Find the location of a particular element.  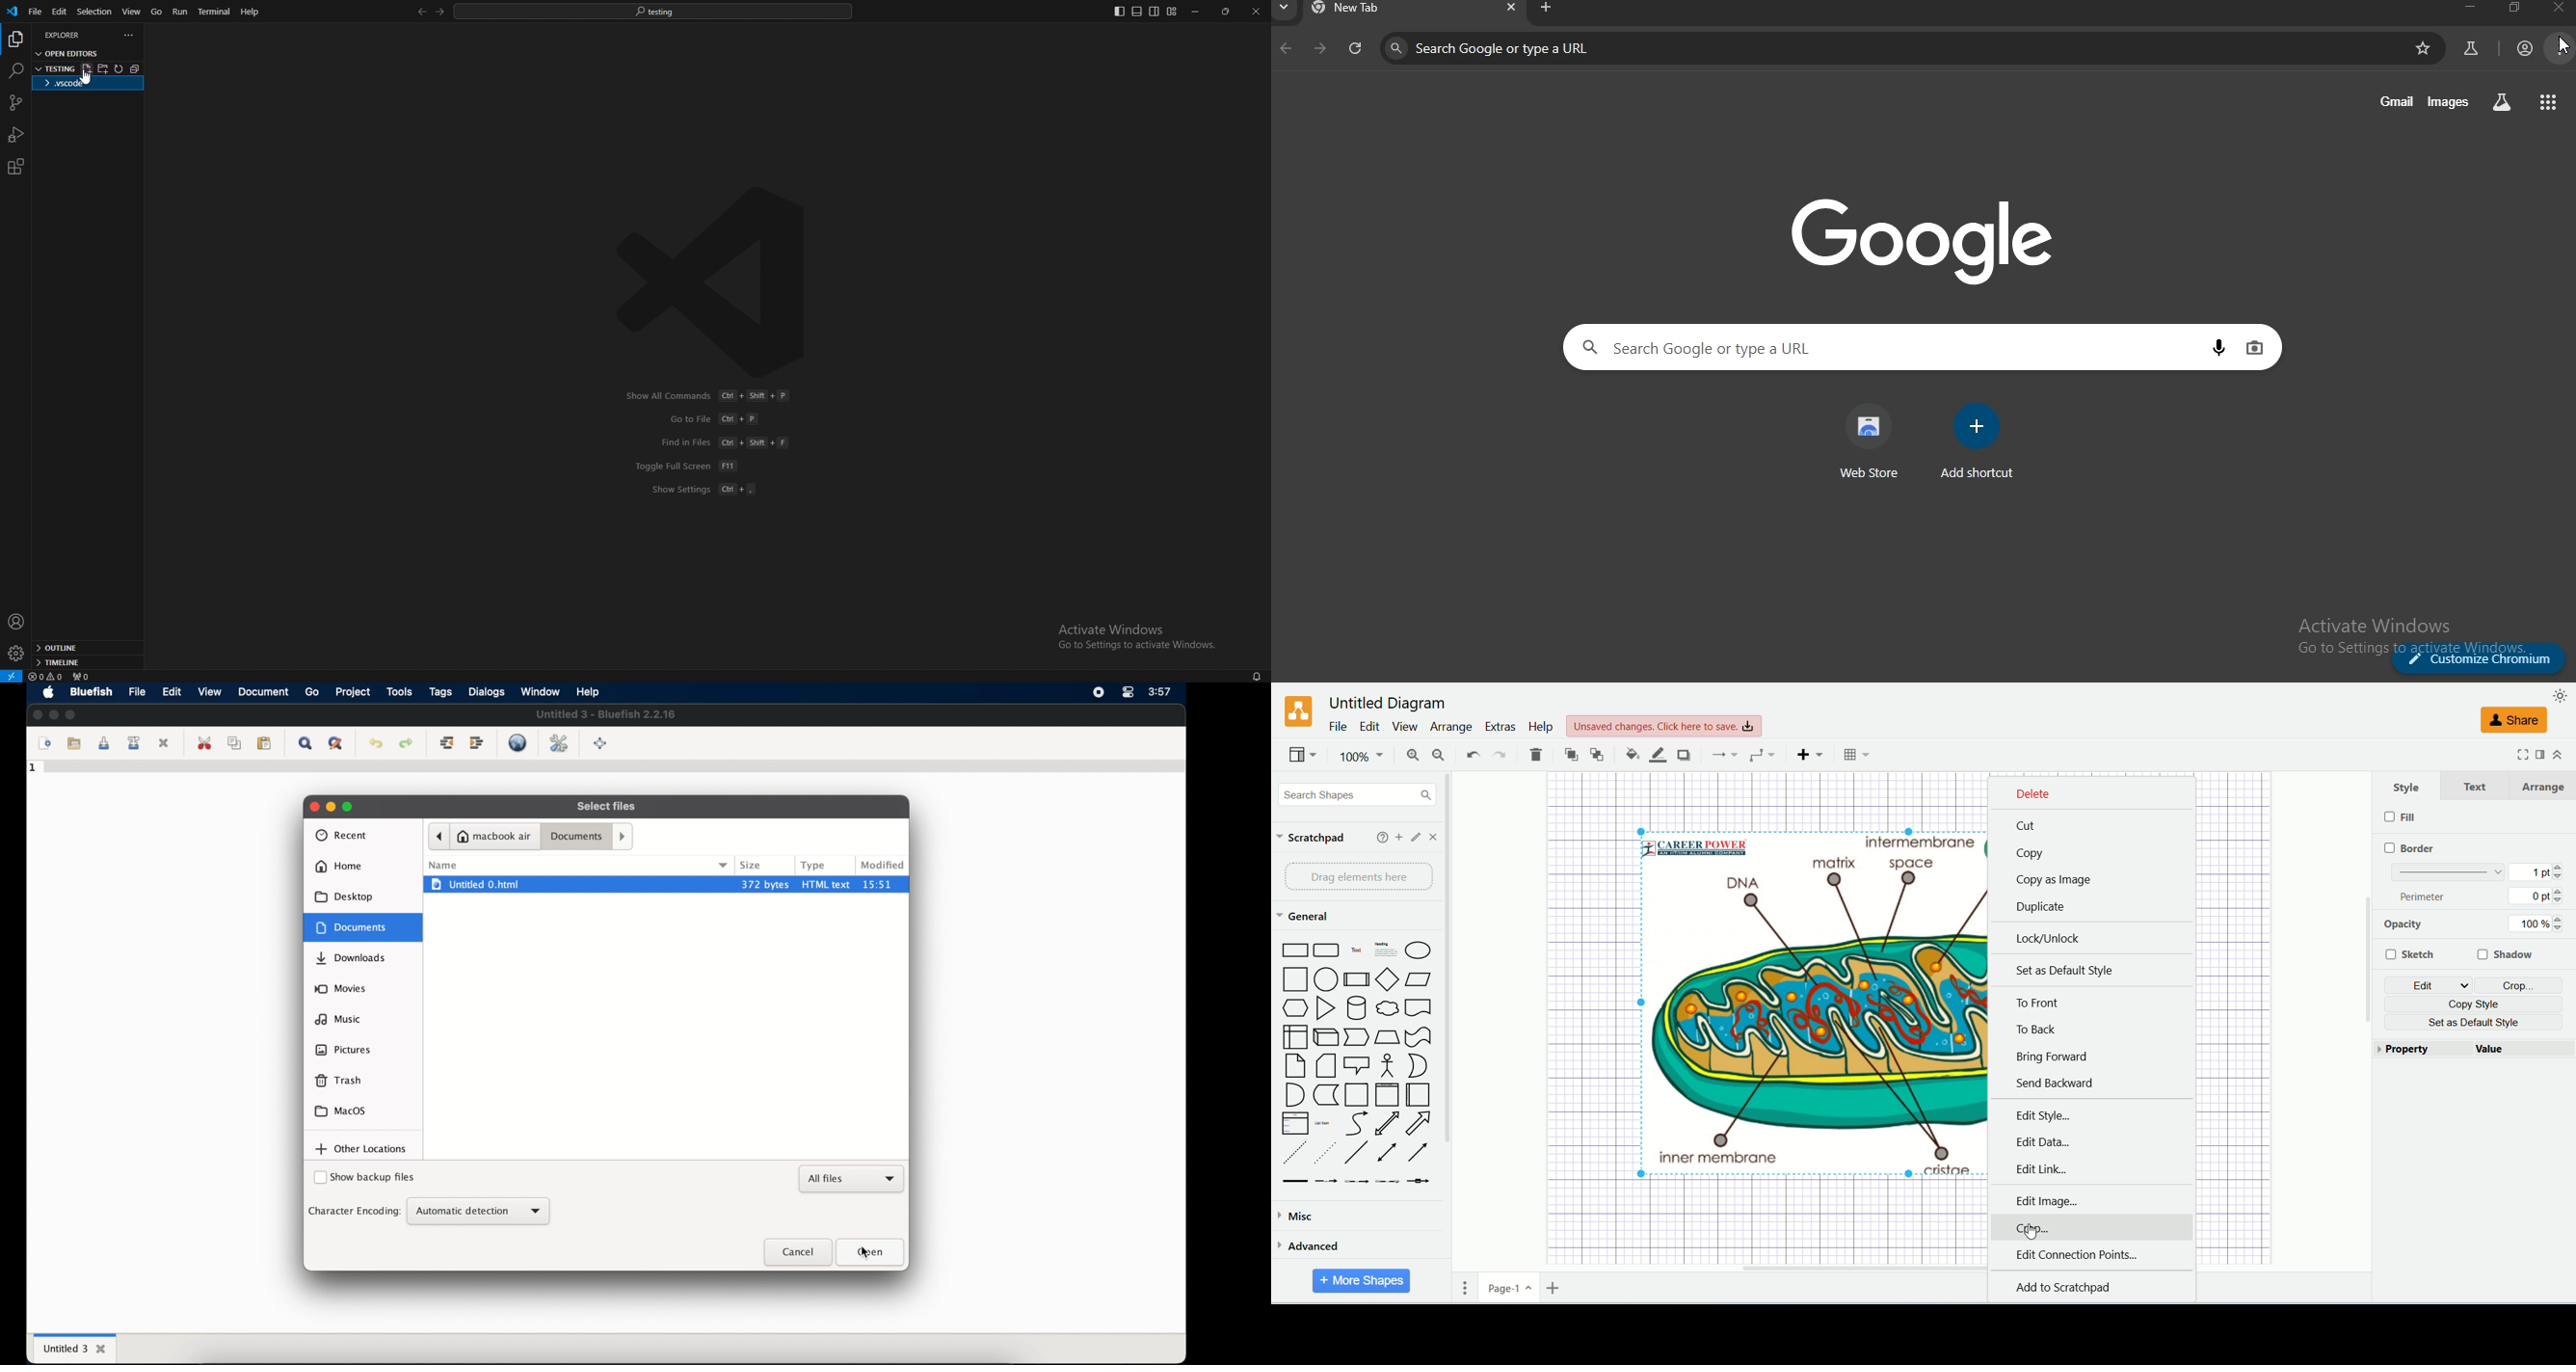

Heading with Text is located at coordinates (1387, 952).